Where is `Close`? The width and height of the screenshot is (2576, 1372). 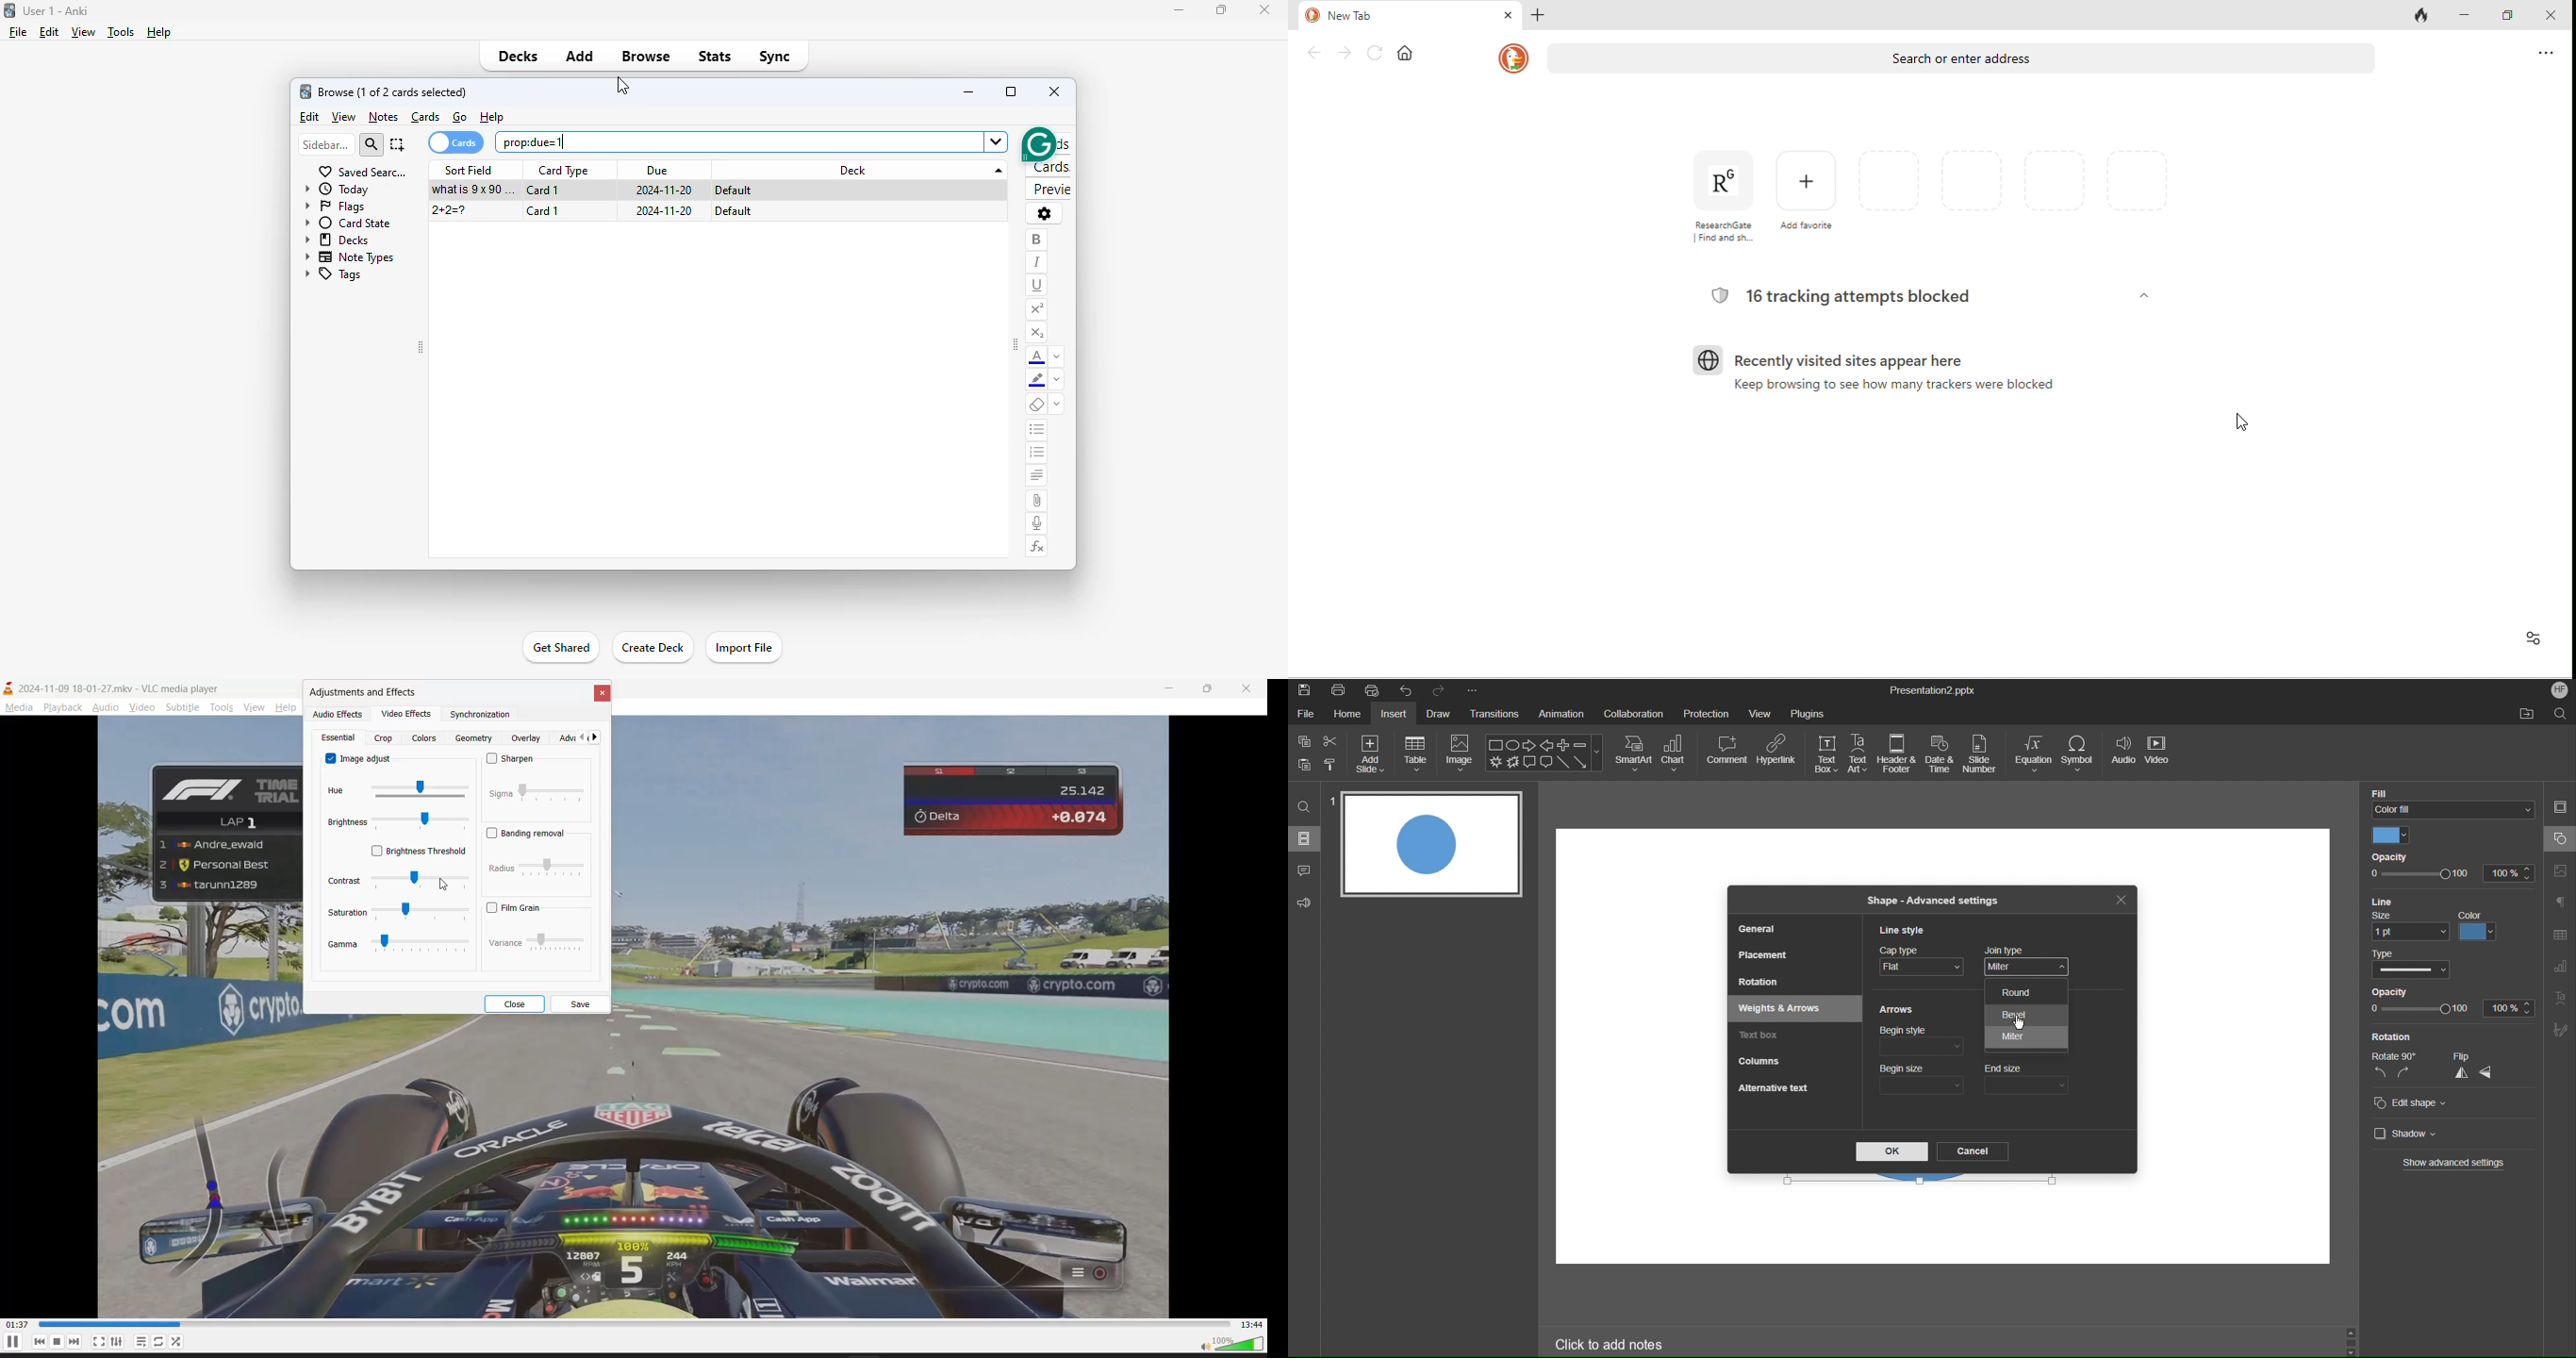
Close is located at coordinates (2121, 903).